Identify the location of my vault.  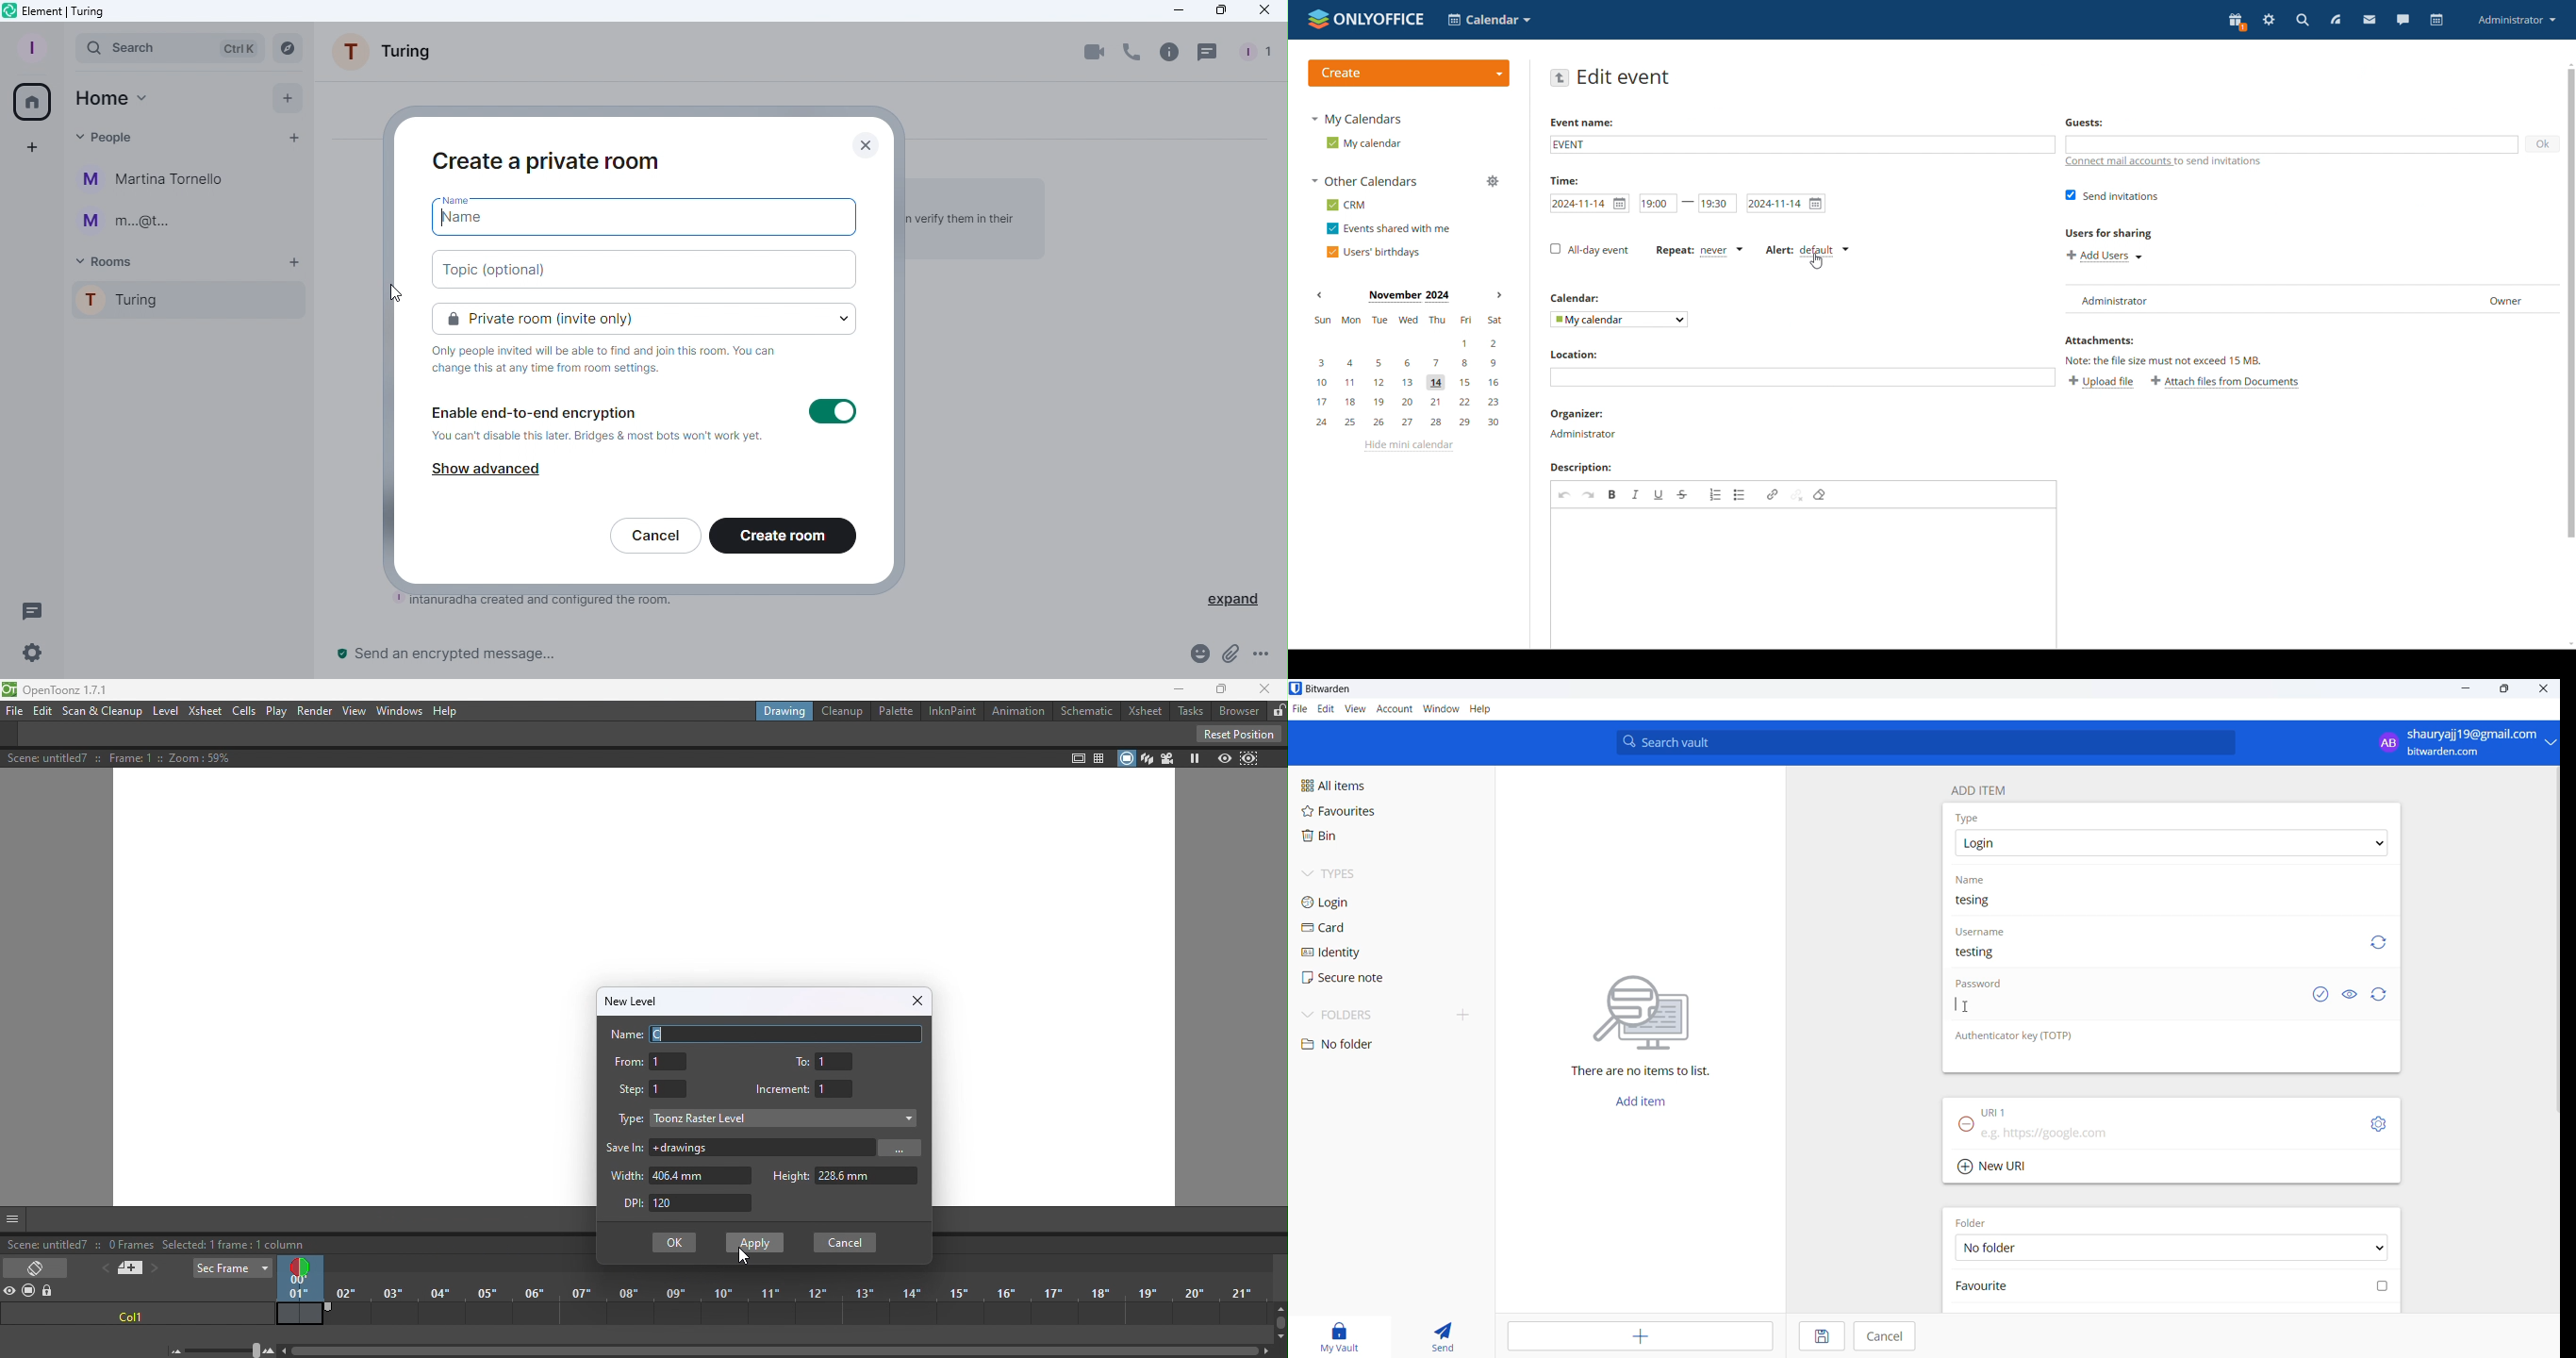
(1342, 1335).